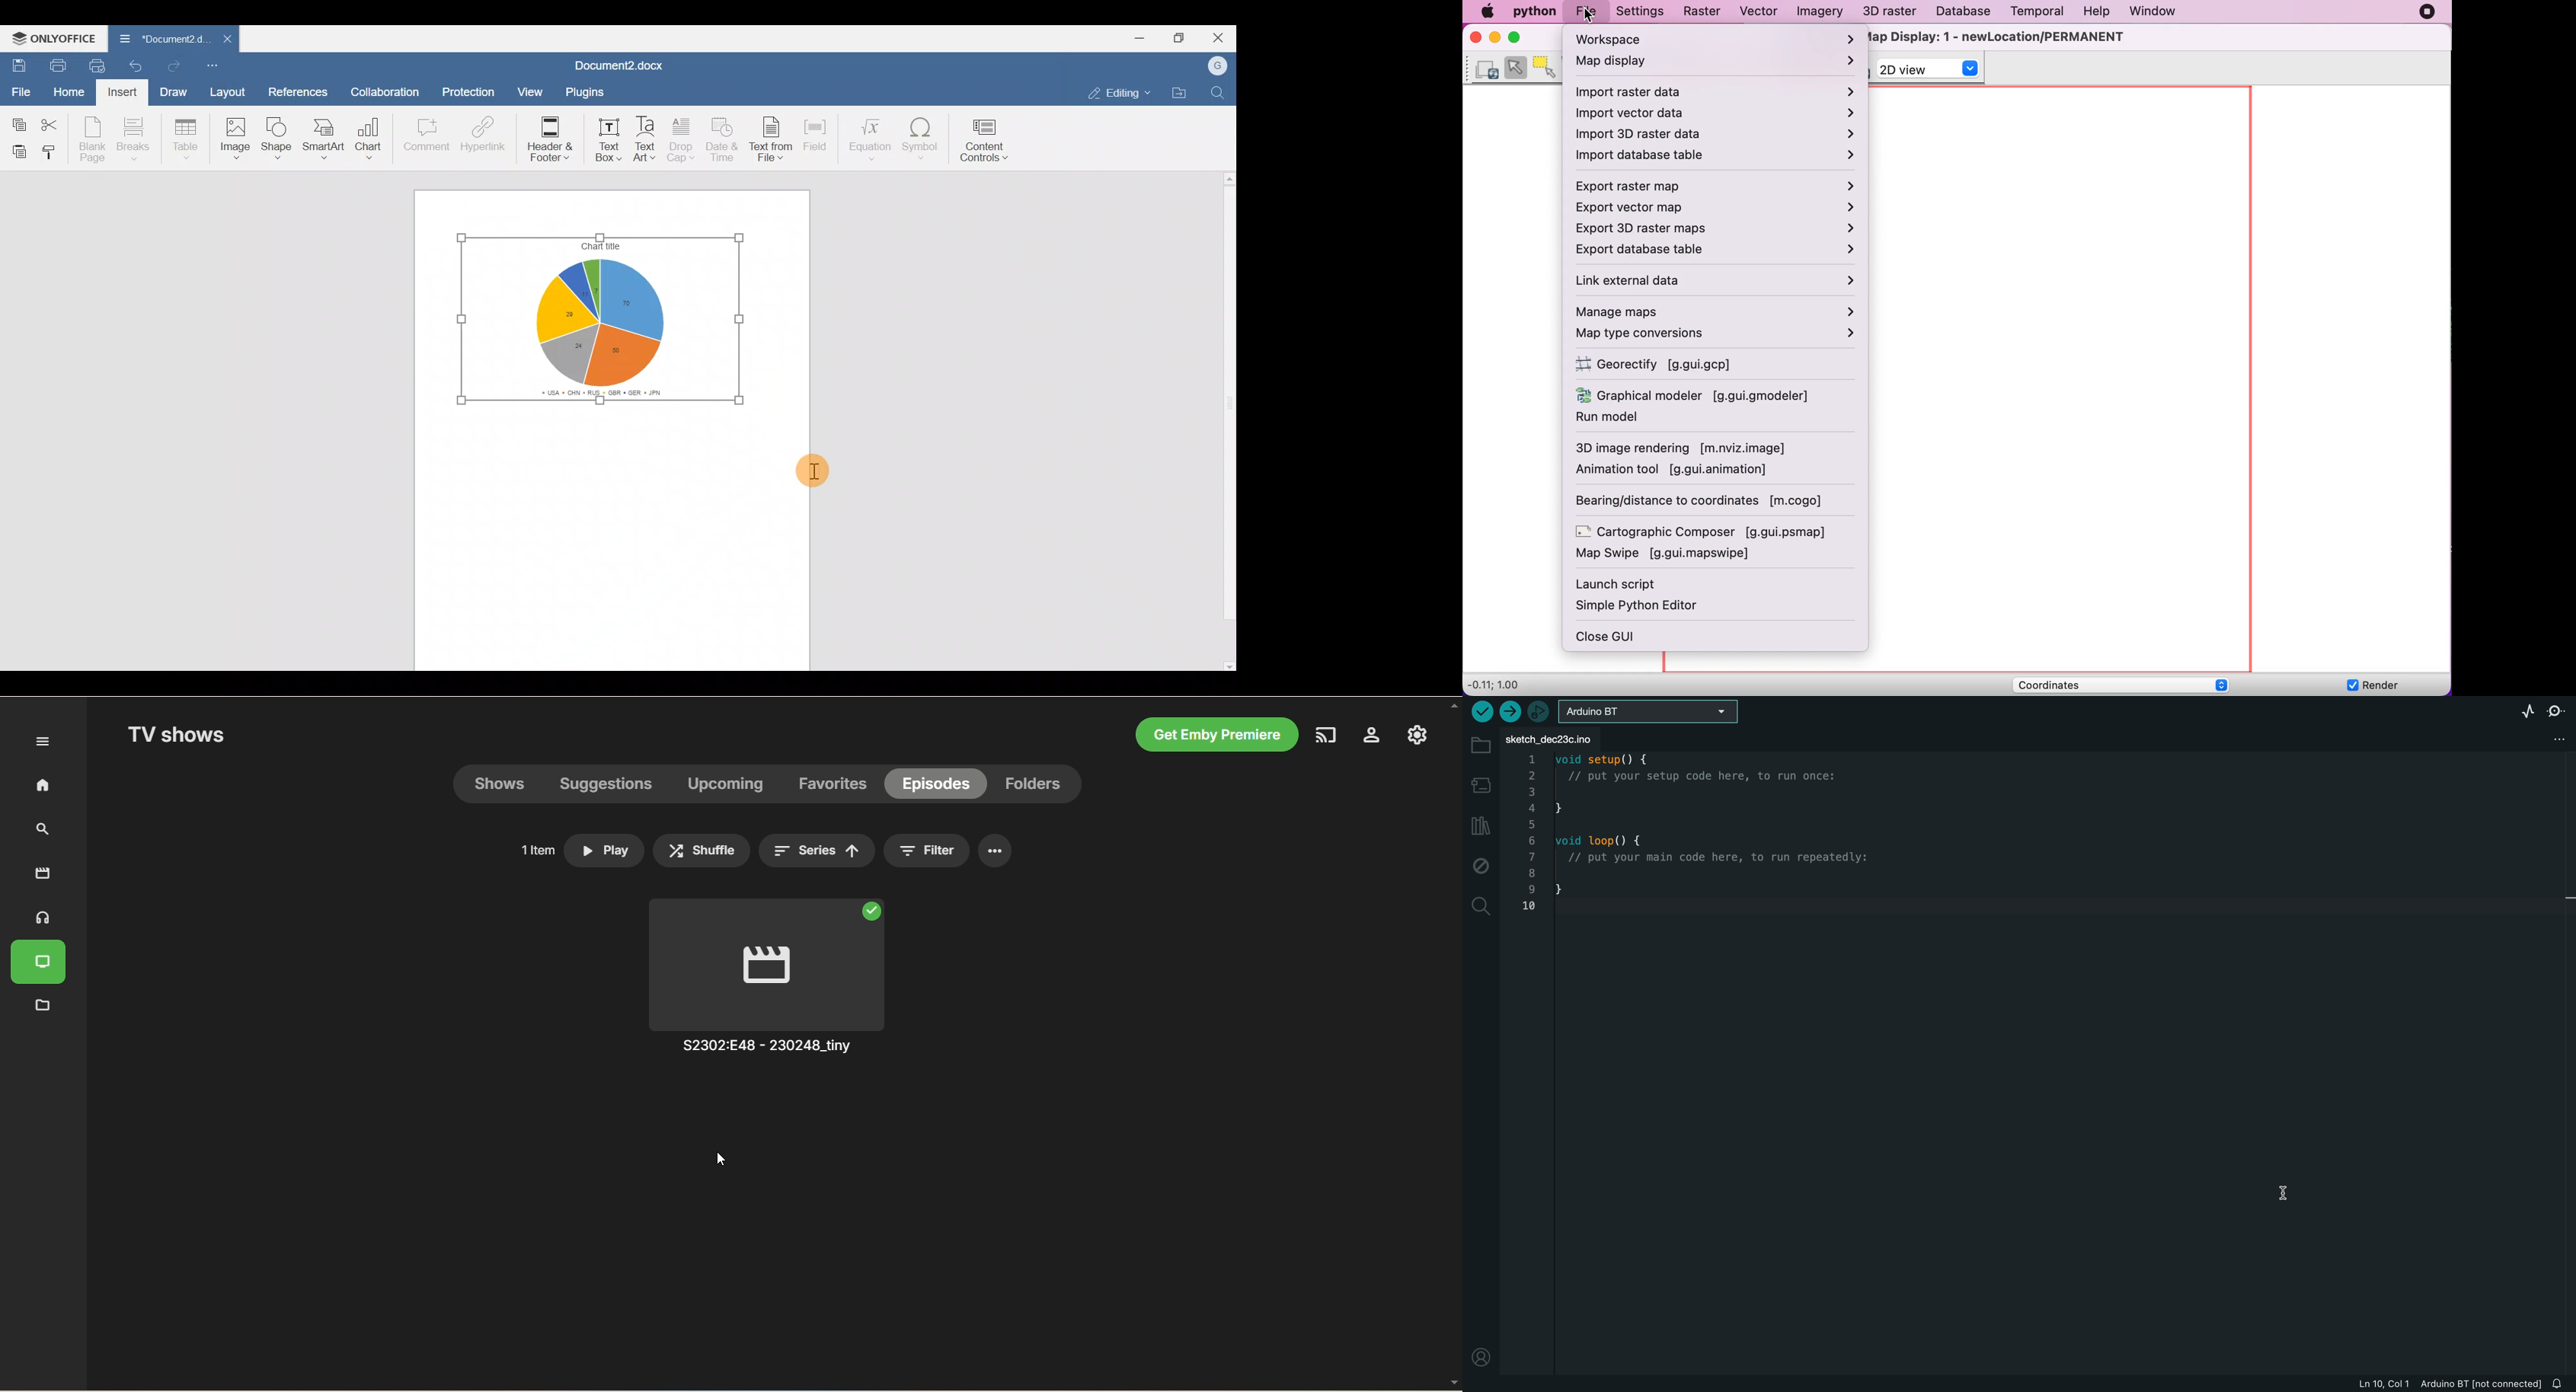 Image resolution: width=2576 pixels, height=1400 pixels. Describe the element at coordinates (136, 140) in the screenshot. I see `Breaks` at that location.